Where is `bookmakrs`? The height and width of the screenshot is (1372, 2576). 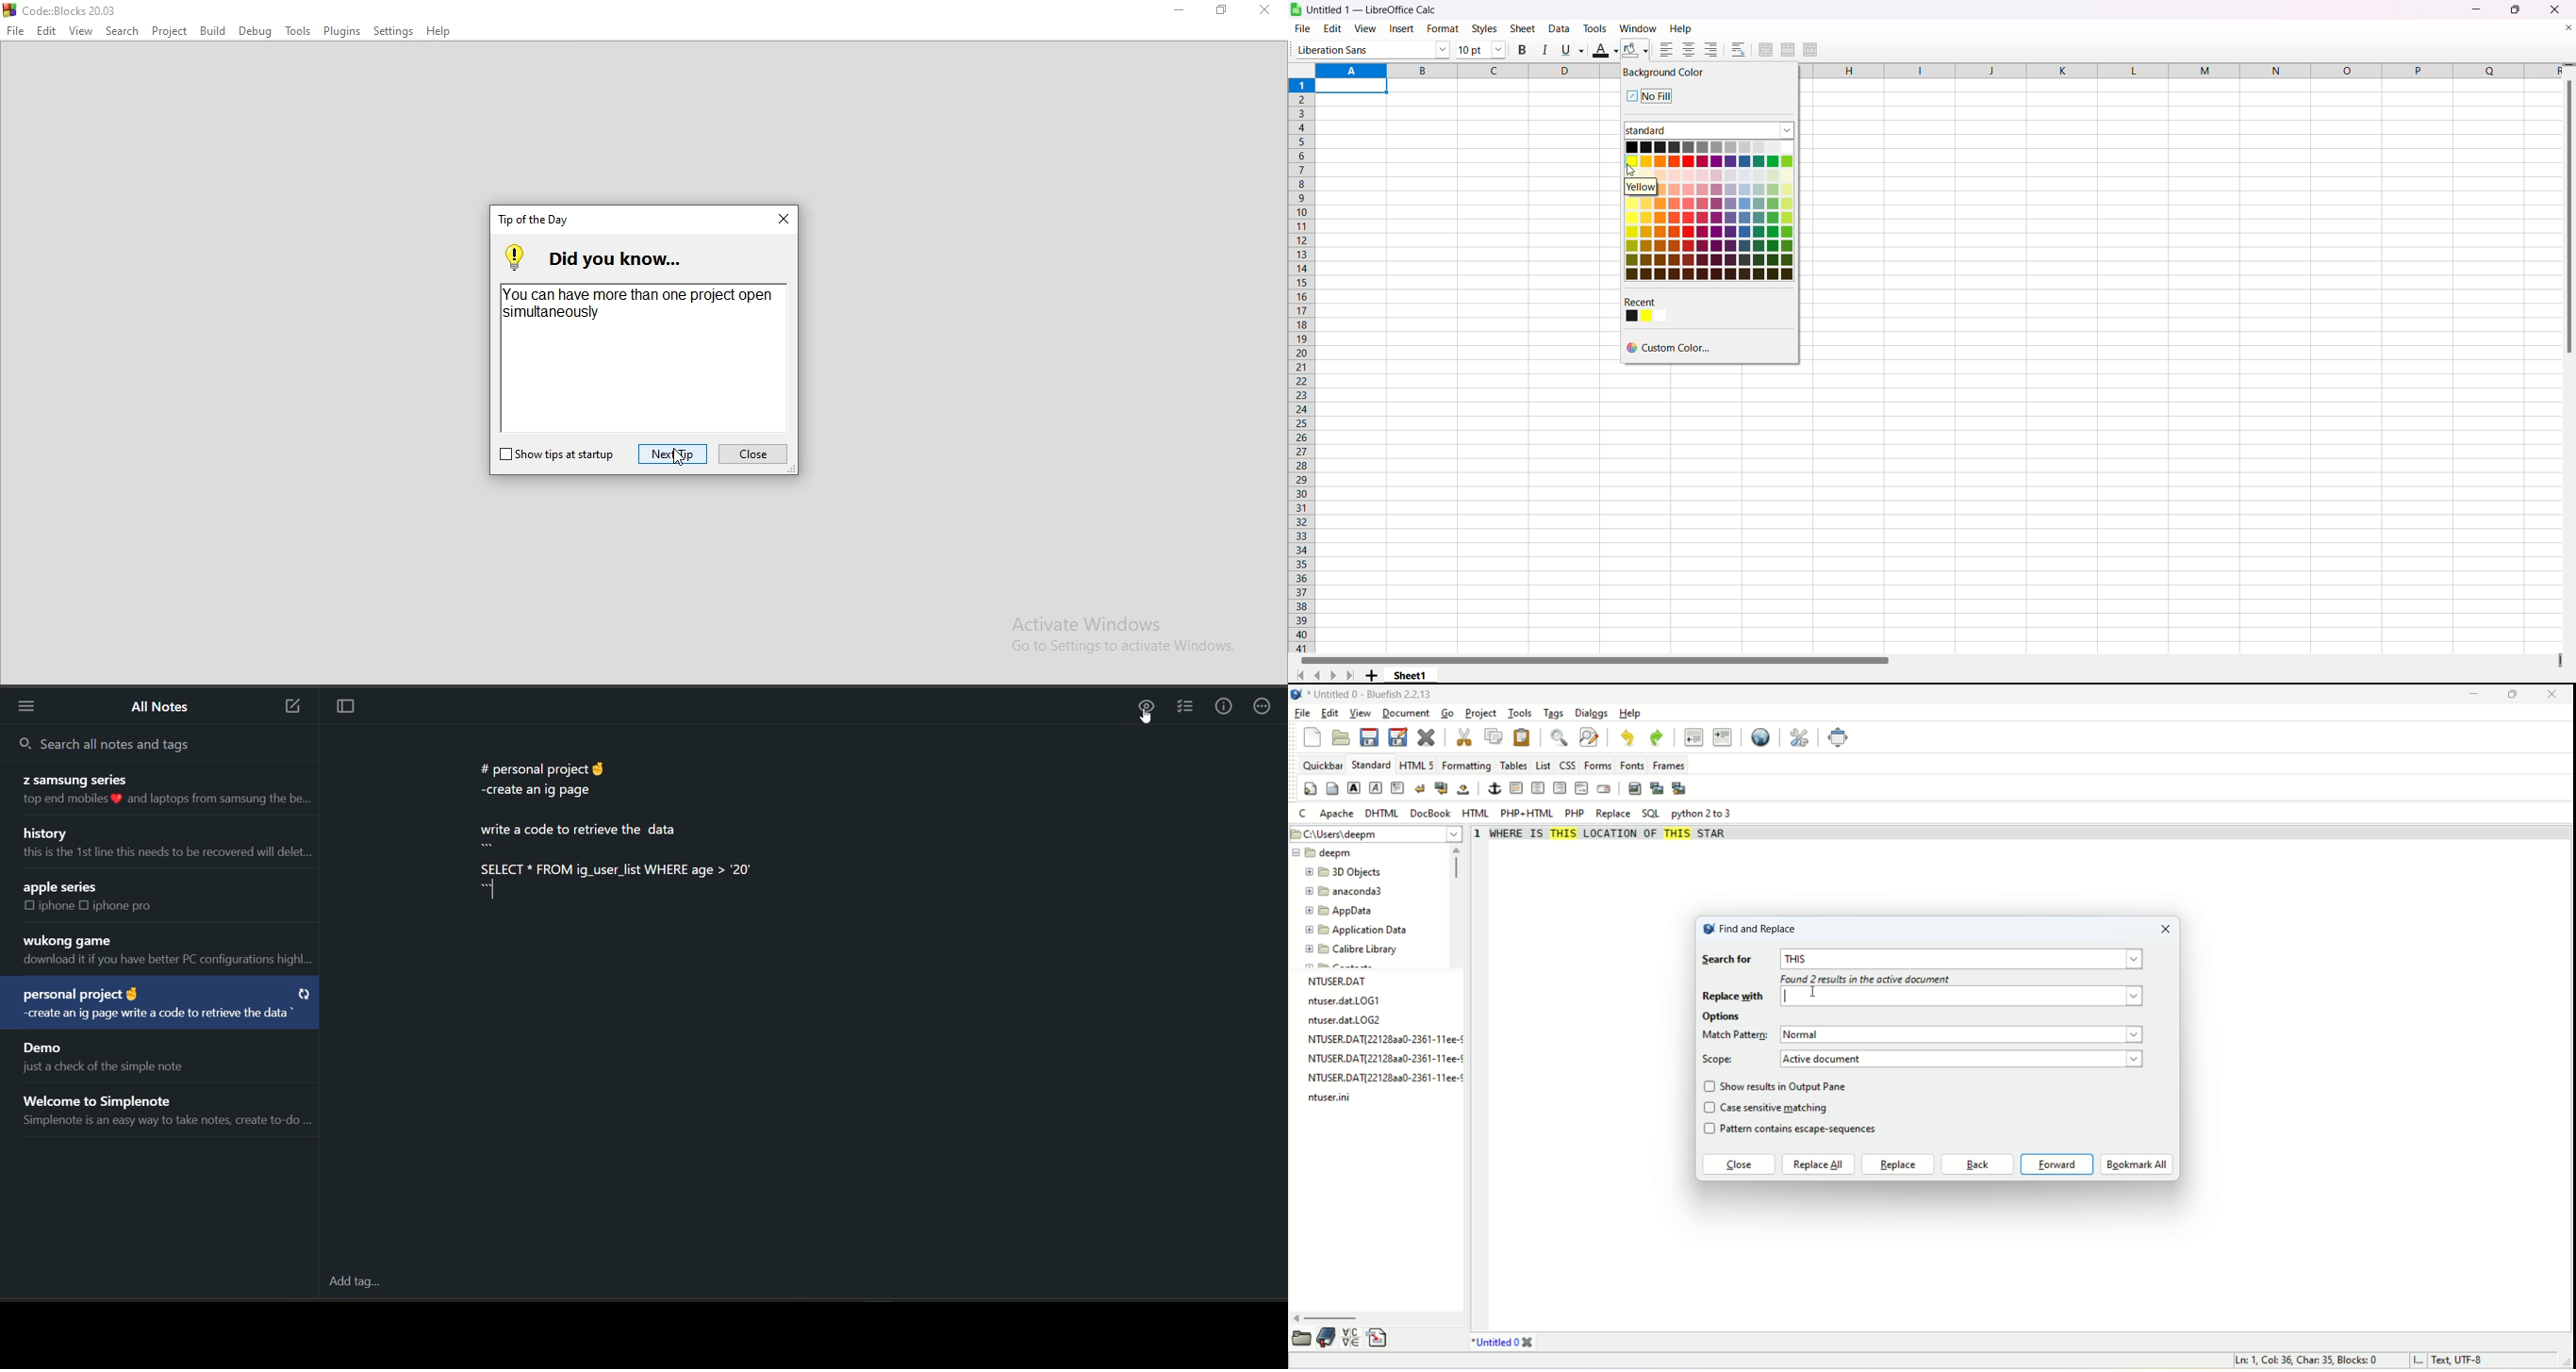 bookmakrs is located at coordinates (1327, 1338).